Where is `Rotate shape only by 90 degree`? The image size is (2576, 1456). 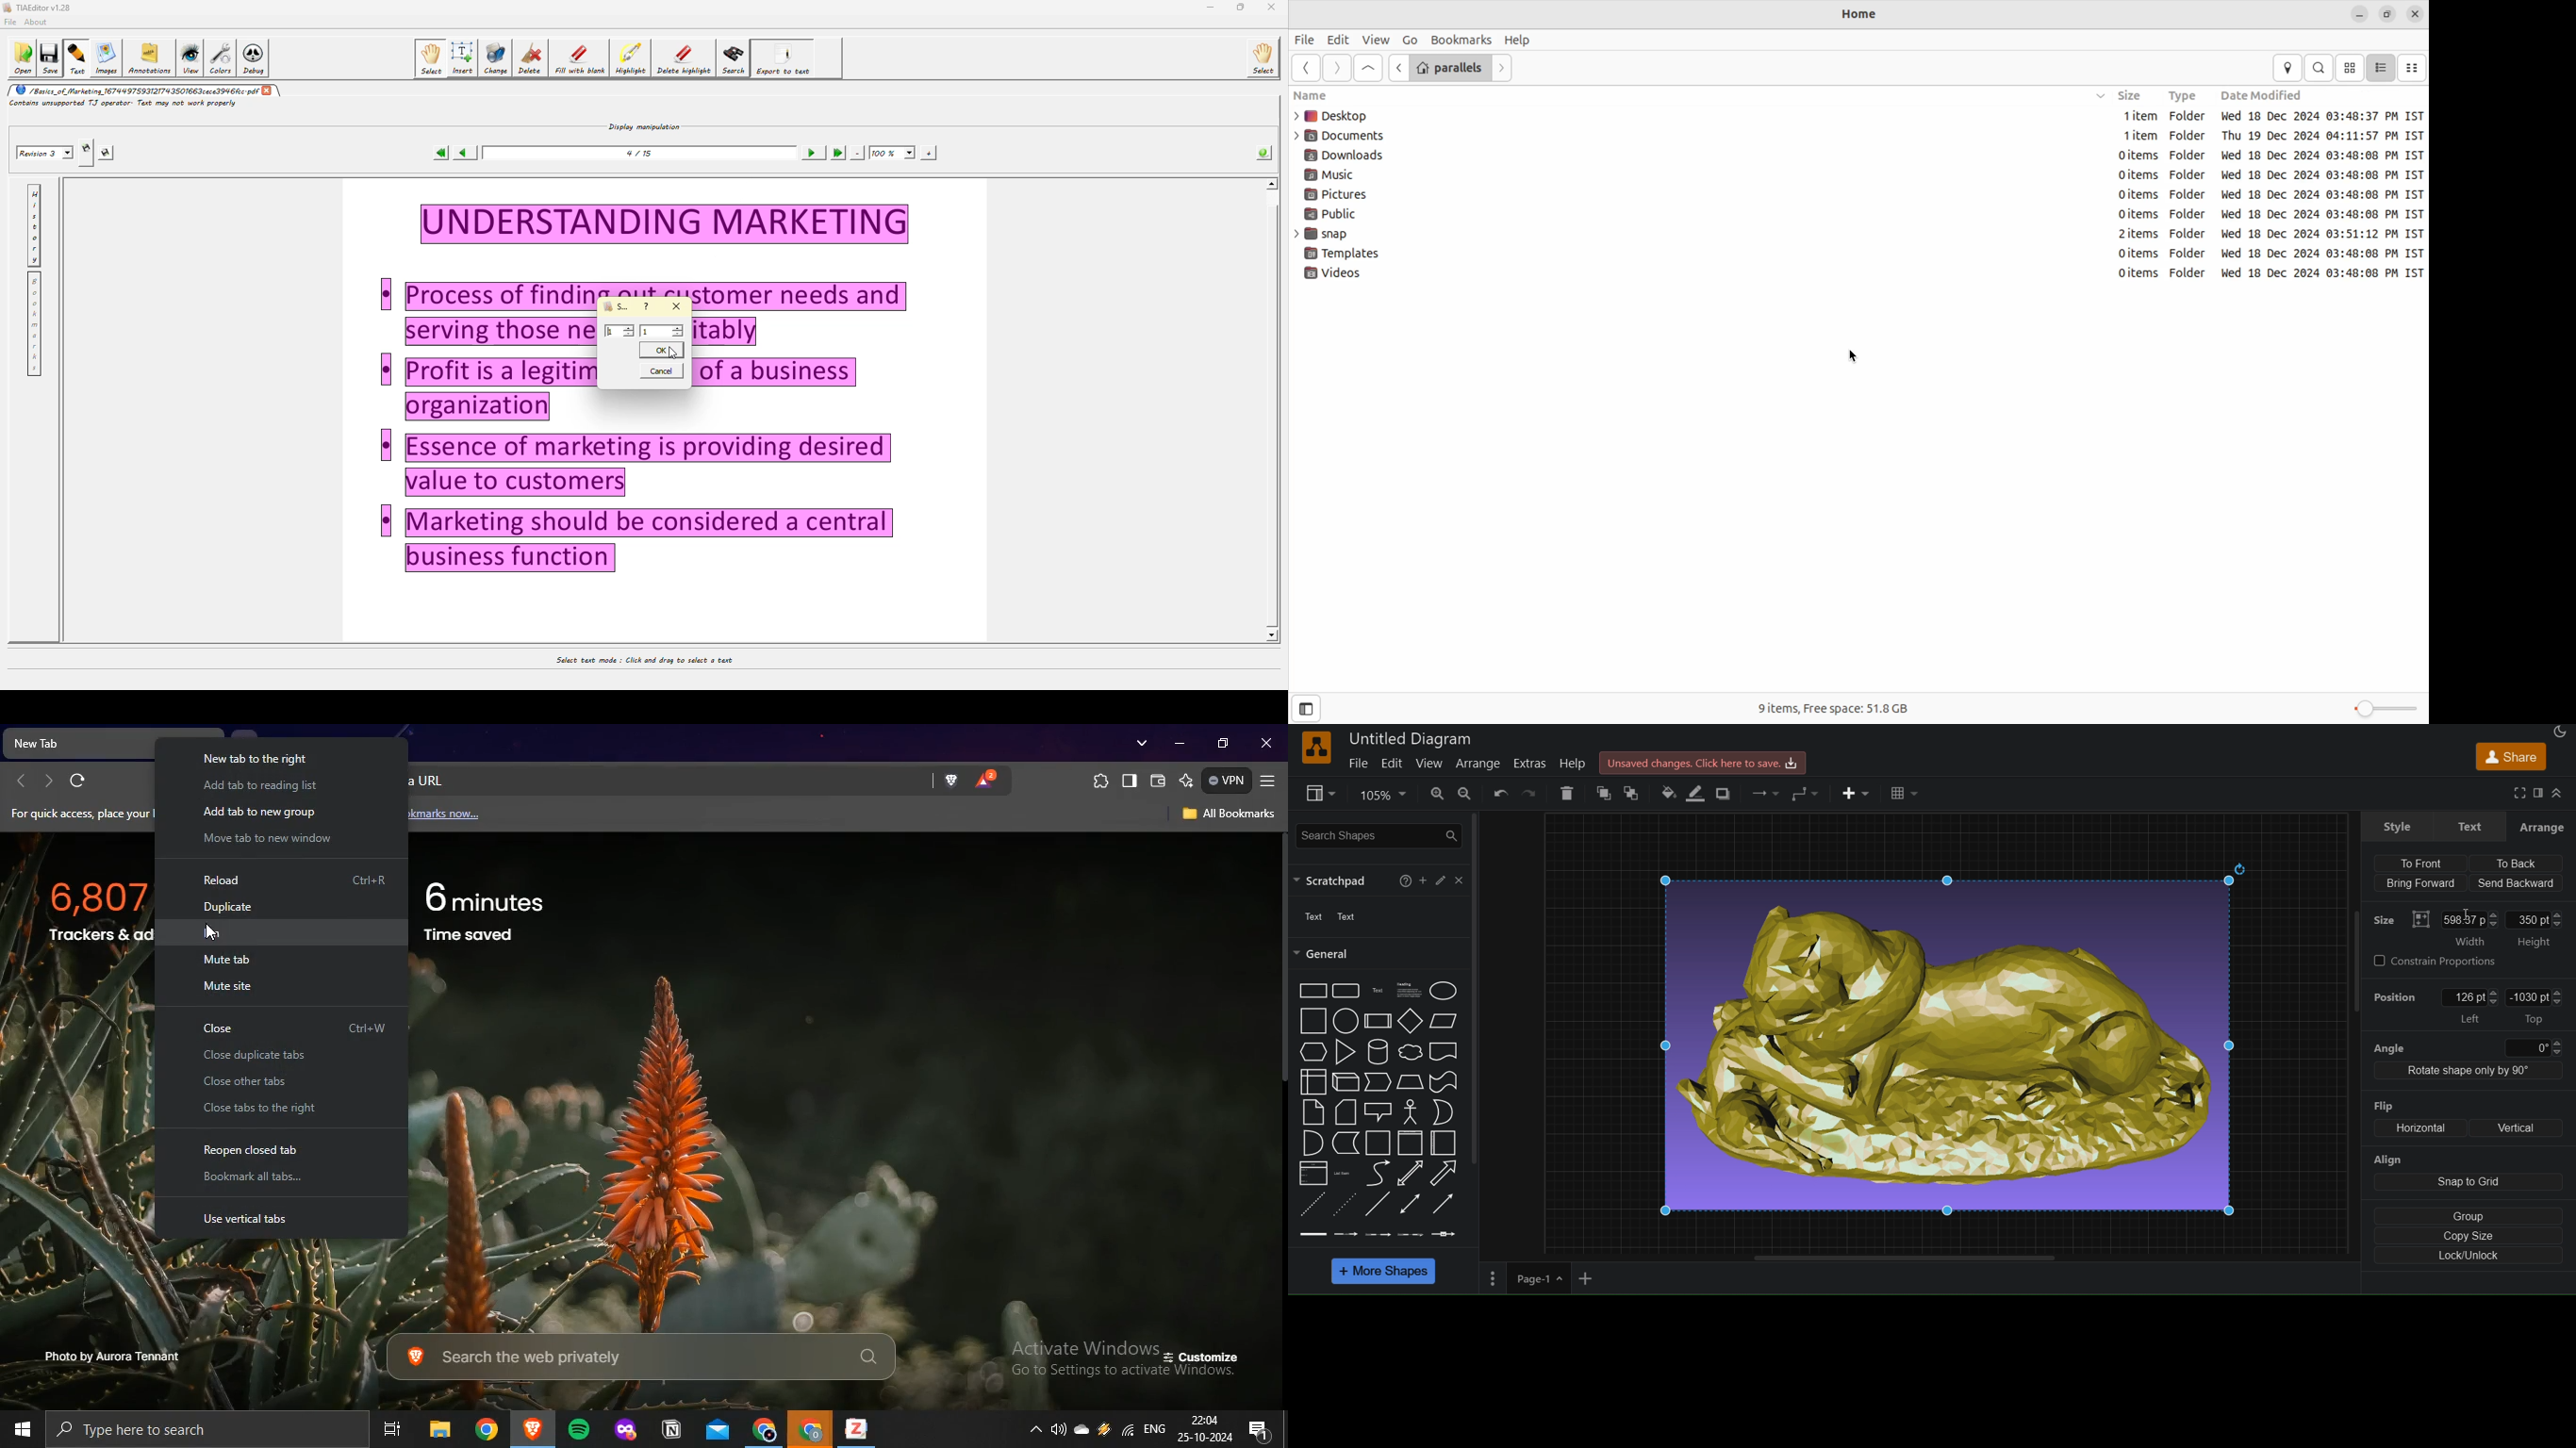 Rotate shape only by 90 degree is located at coordinates (2467, 1073).